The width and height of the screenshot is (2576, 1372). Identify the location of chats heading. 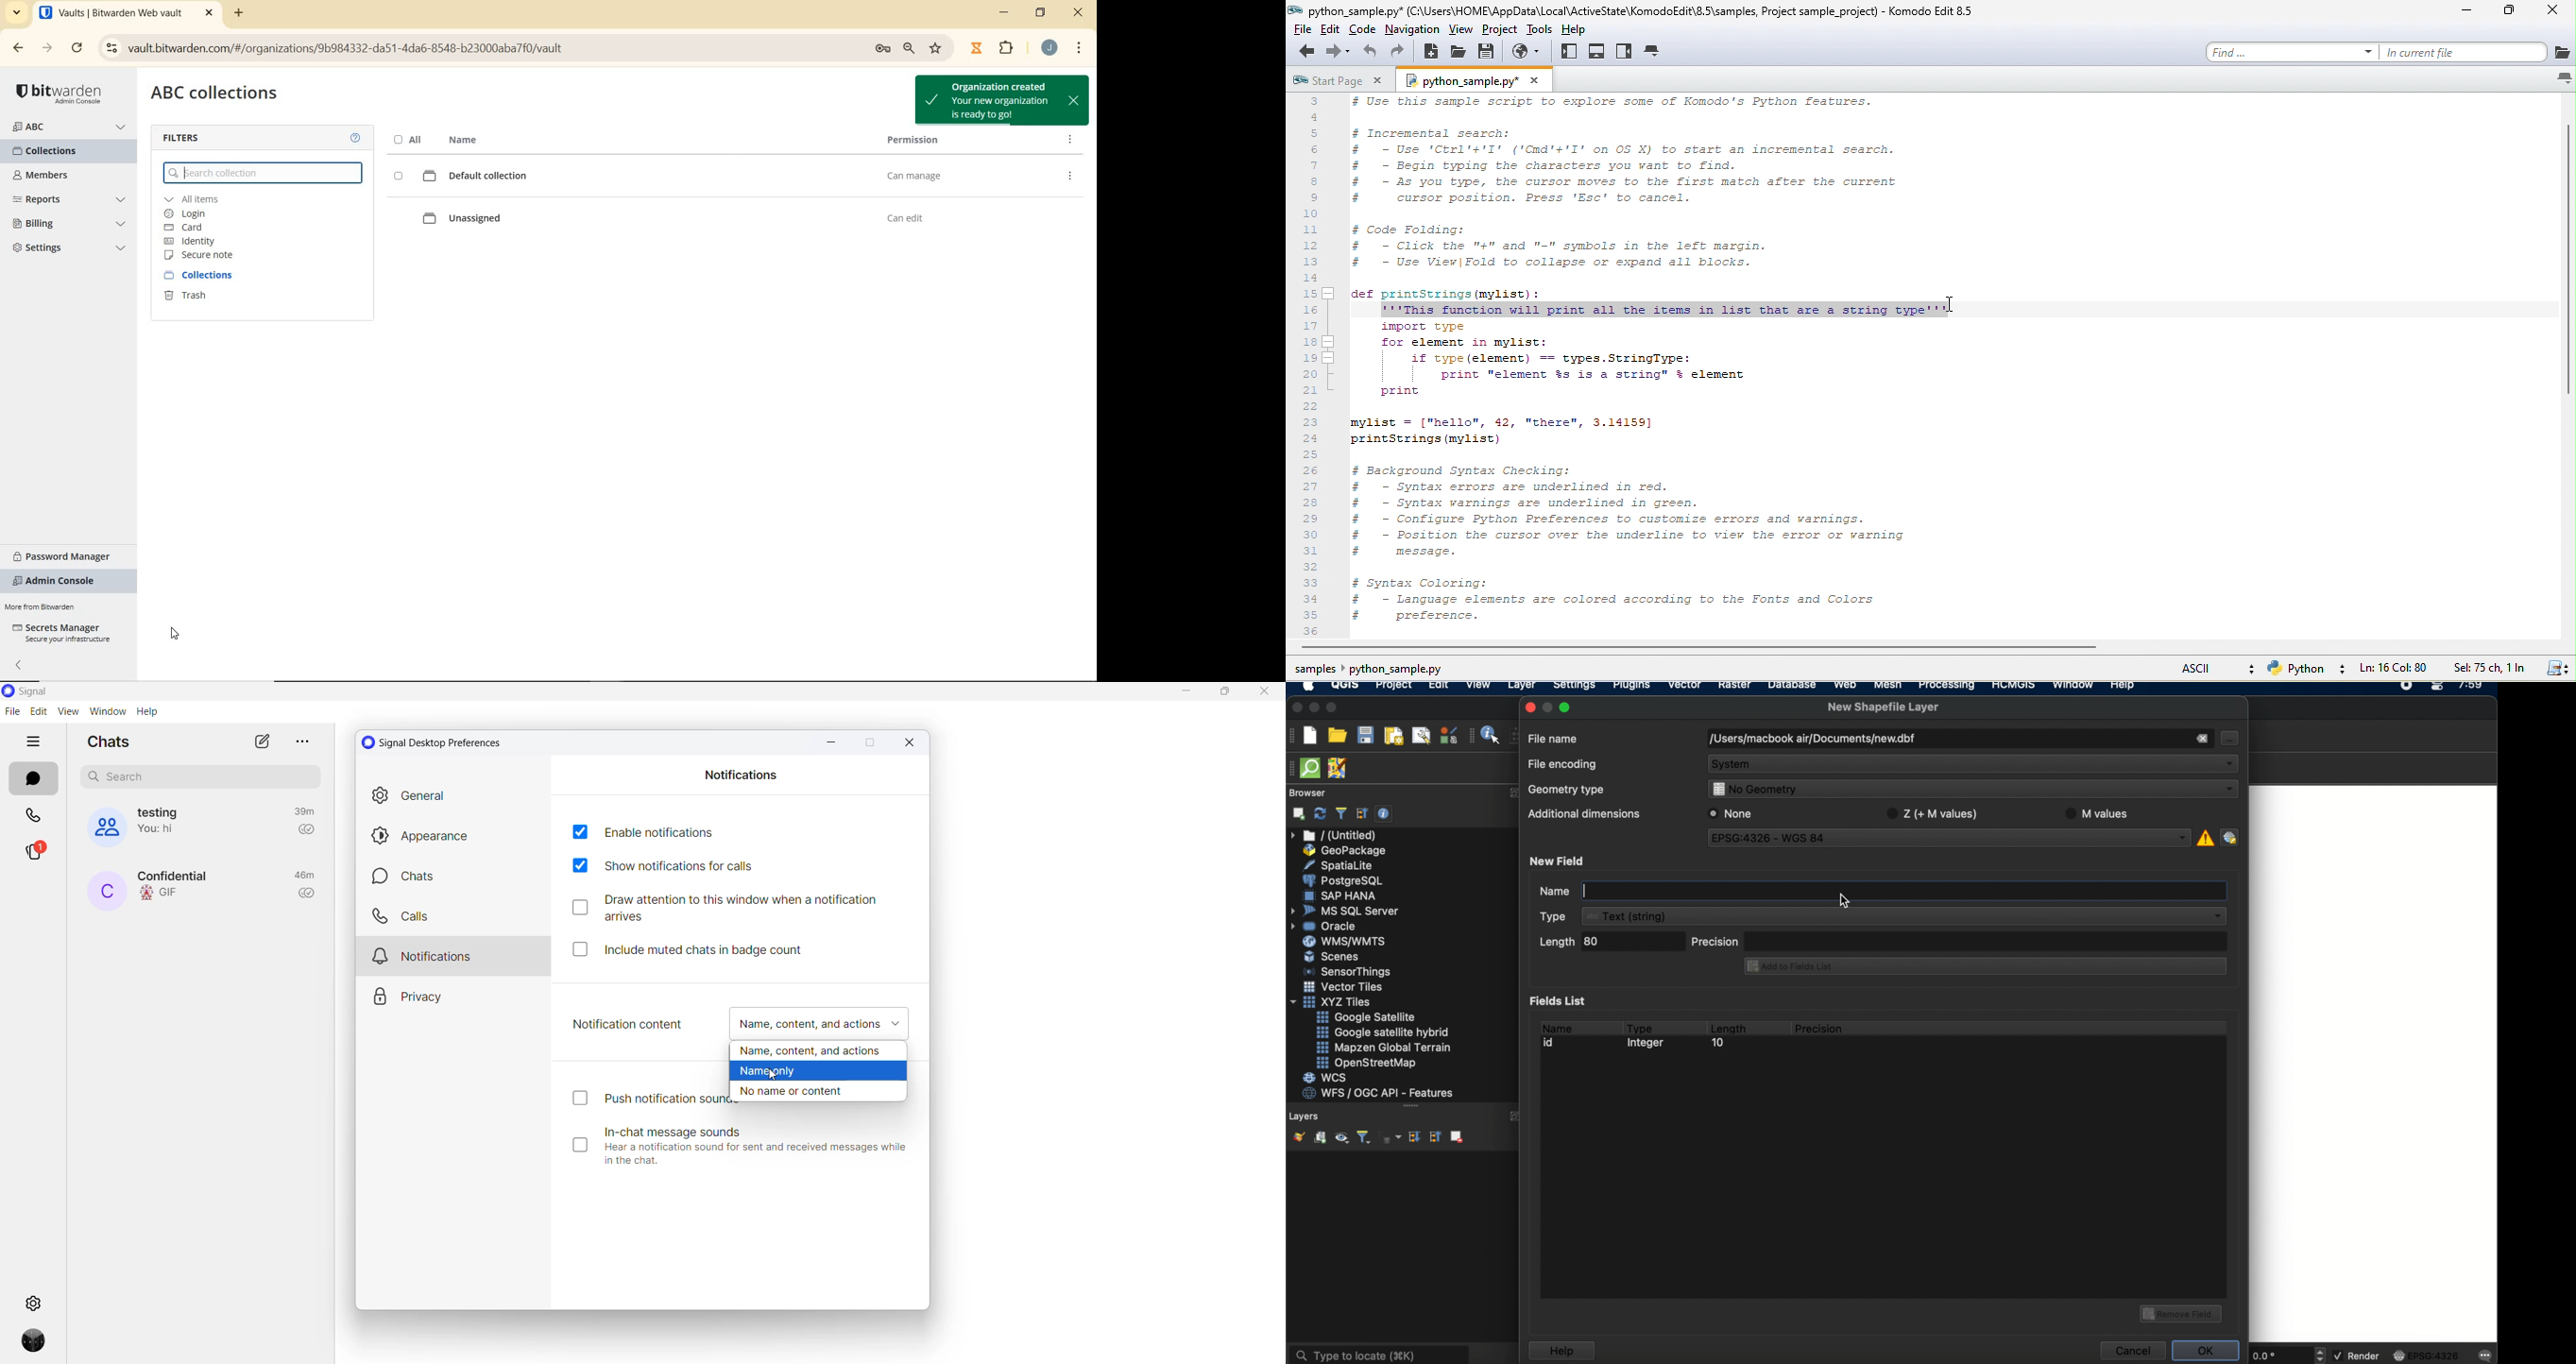
(108, 742).